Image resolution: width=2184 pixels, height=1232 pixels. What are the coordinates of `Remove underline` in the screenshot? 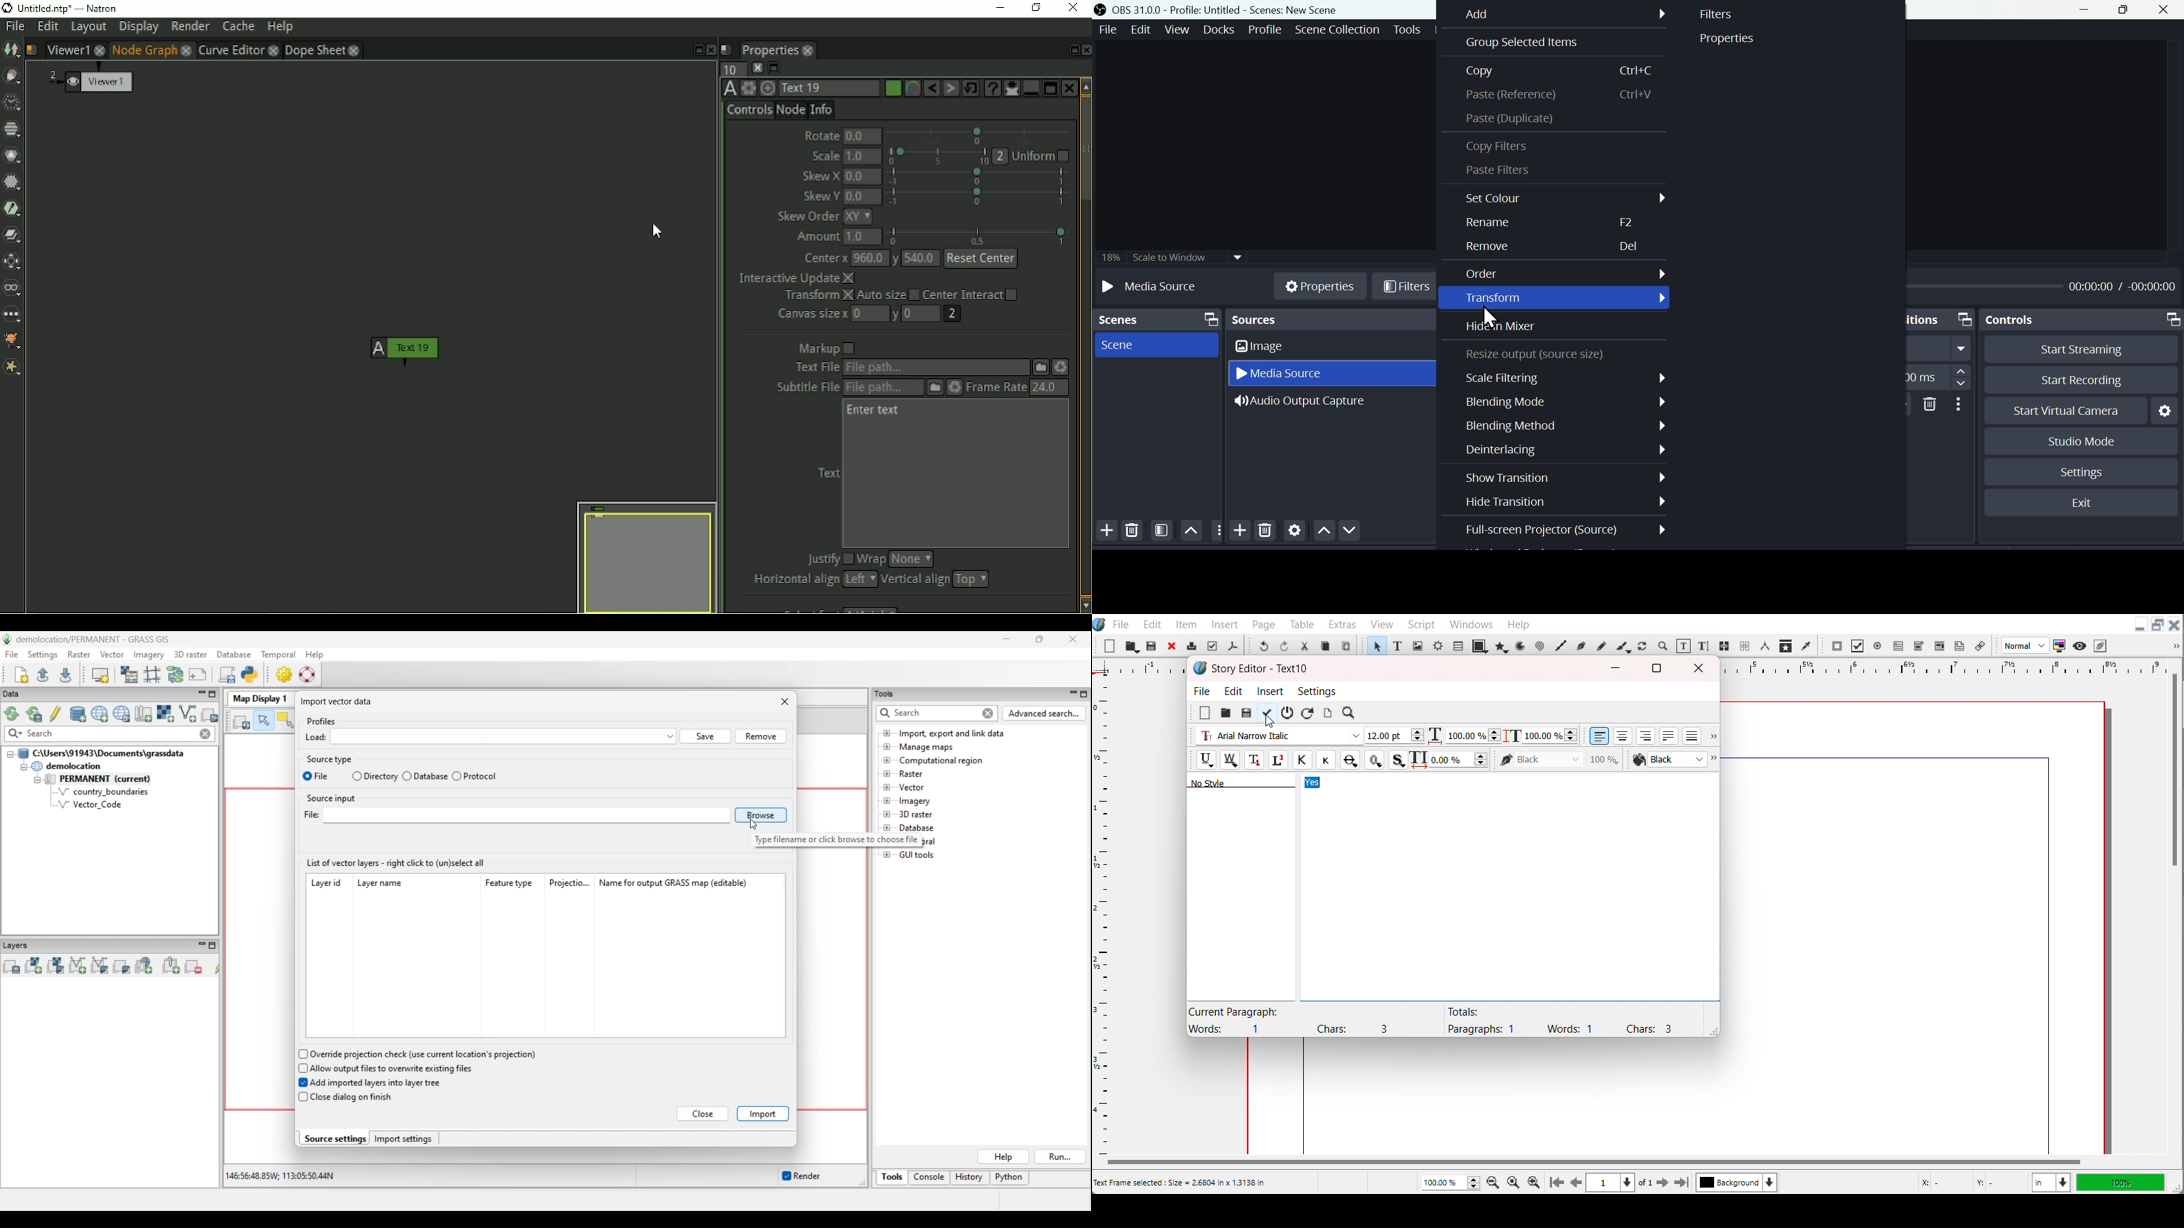 It's located at (1229, 760).